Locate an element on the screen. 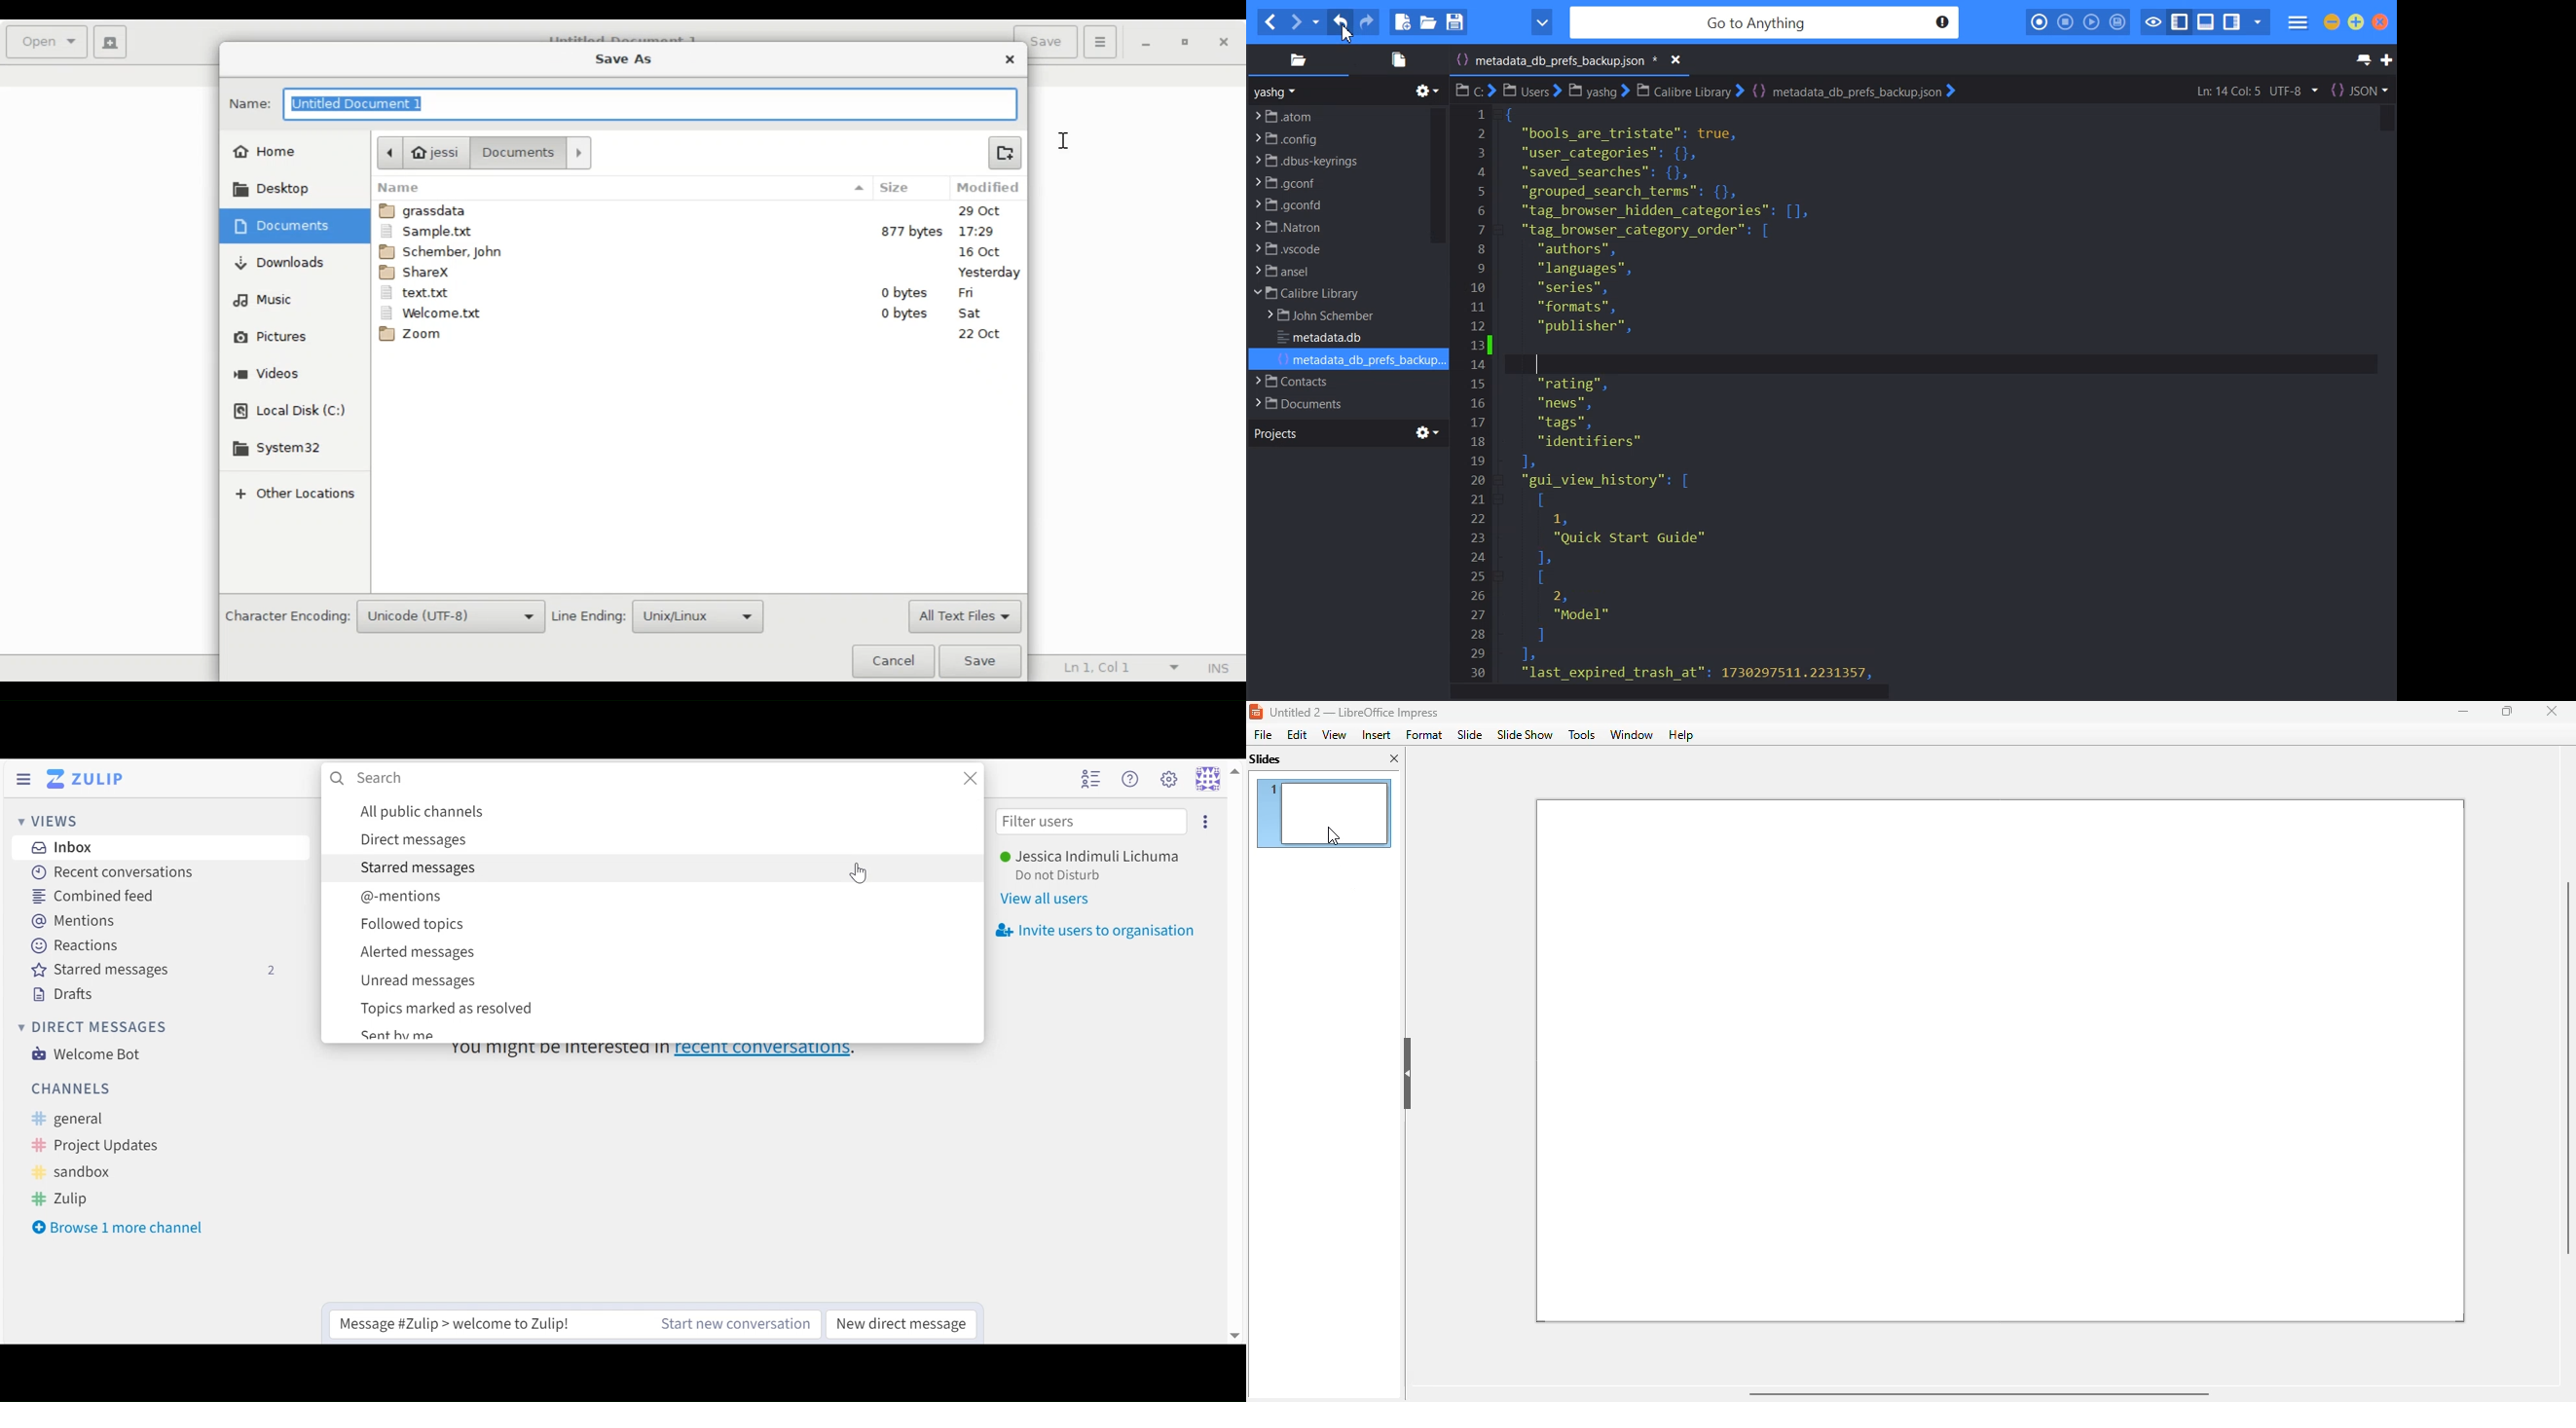 The width and height of the screenshot is (2576, 1428). System32 is located at coordinates (281, 449).